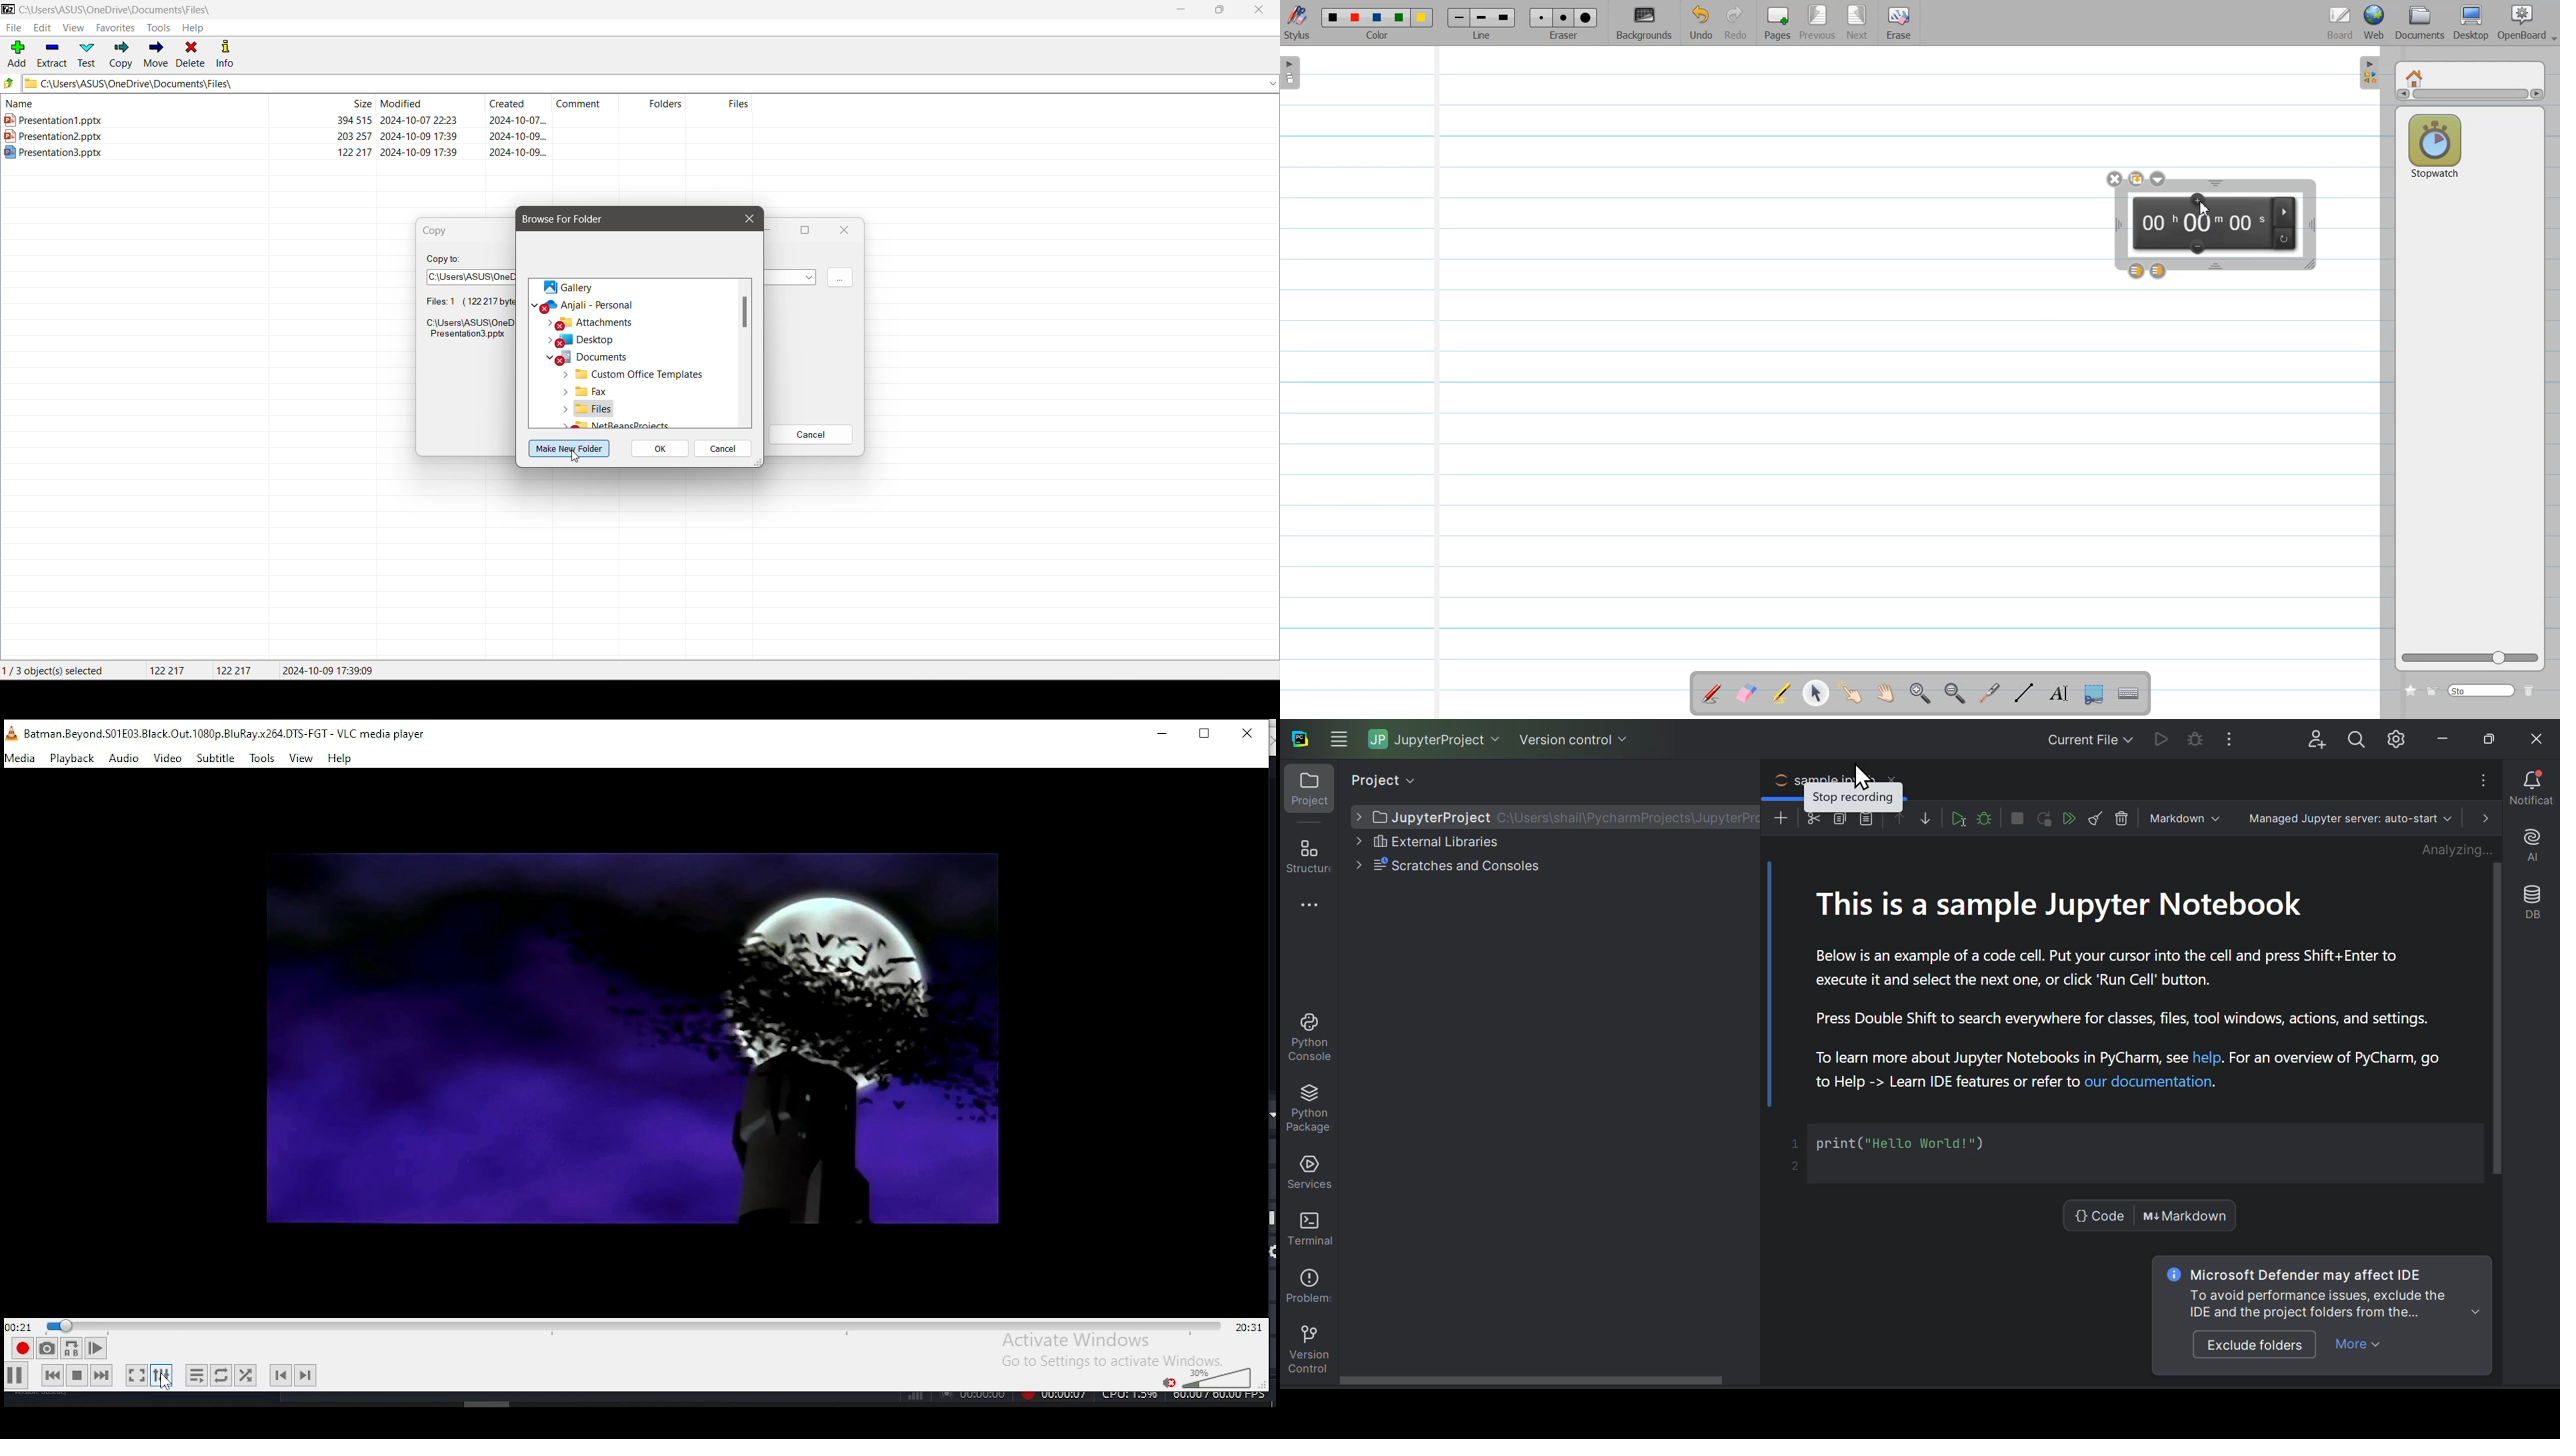 This screenshot has height=1456, width=2576. What do you see at coordinates (195, 29) in the screenshot?
I see `Help` at bounding box center [195, 29].